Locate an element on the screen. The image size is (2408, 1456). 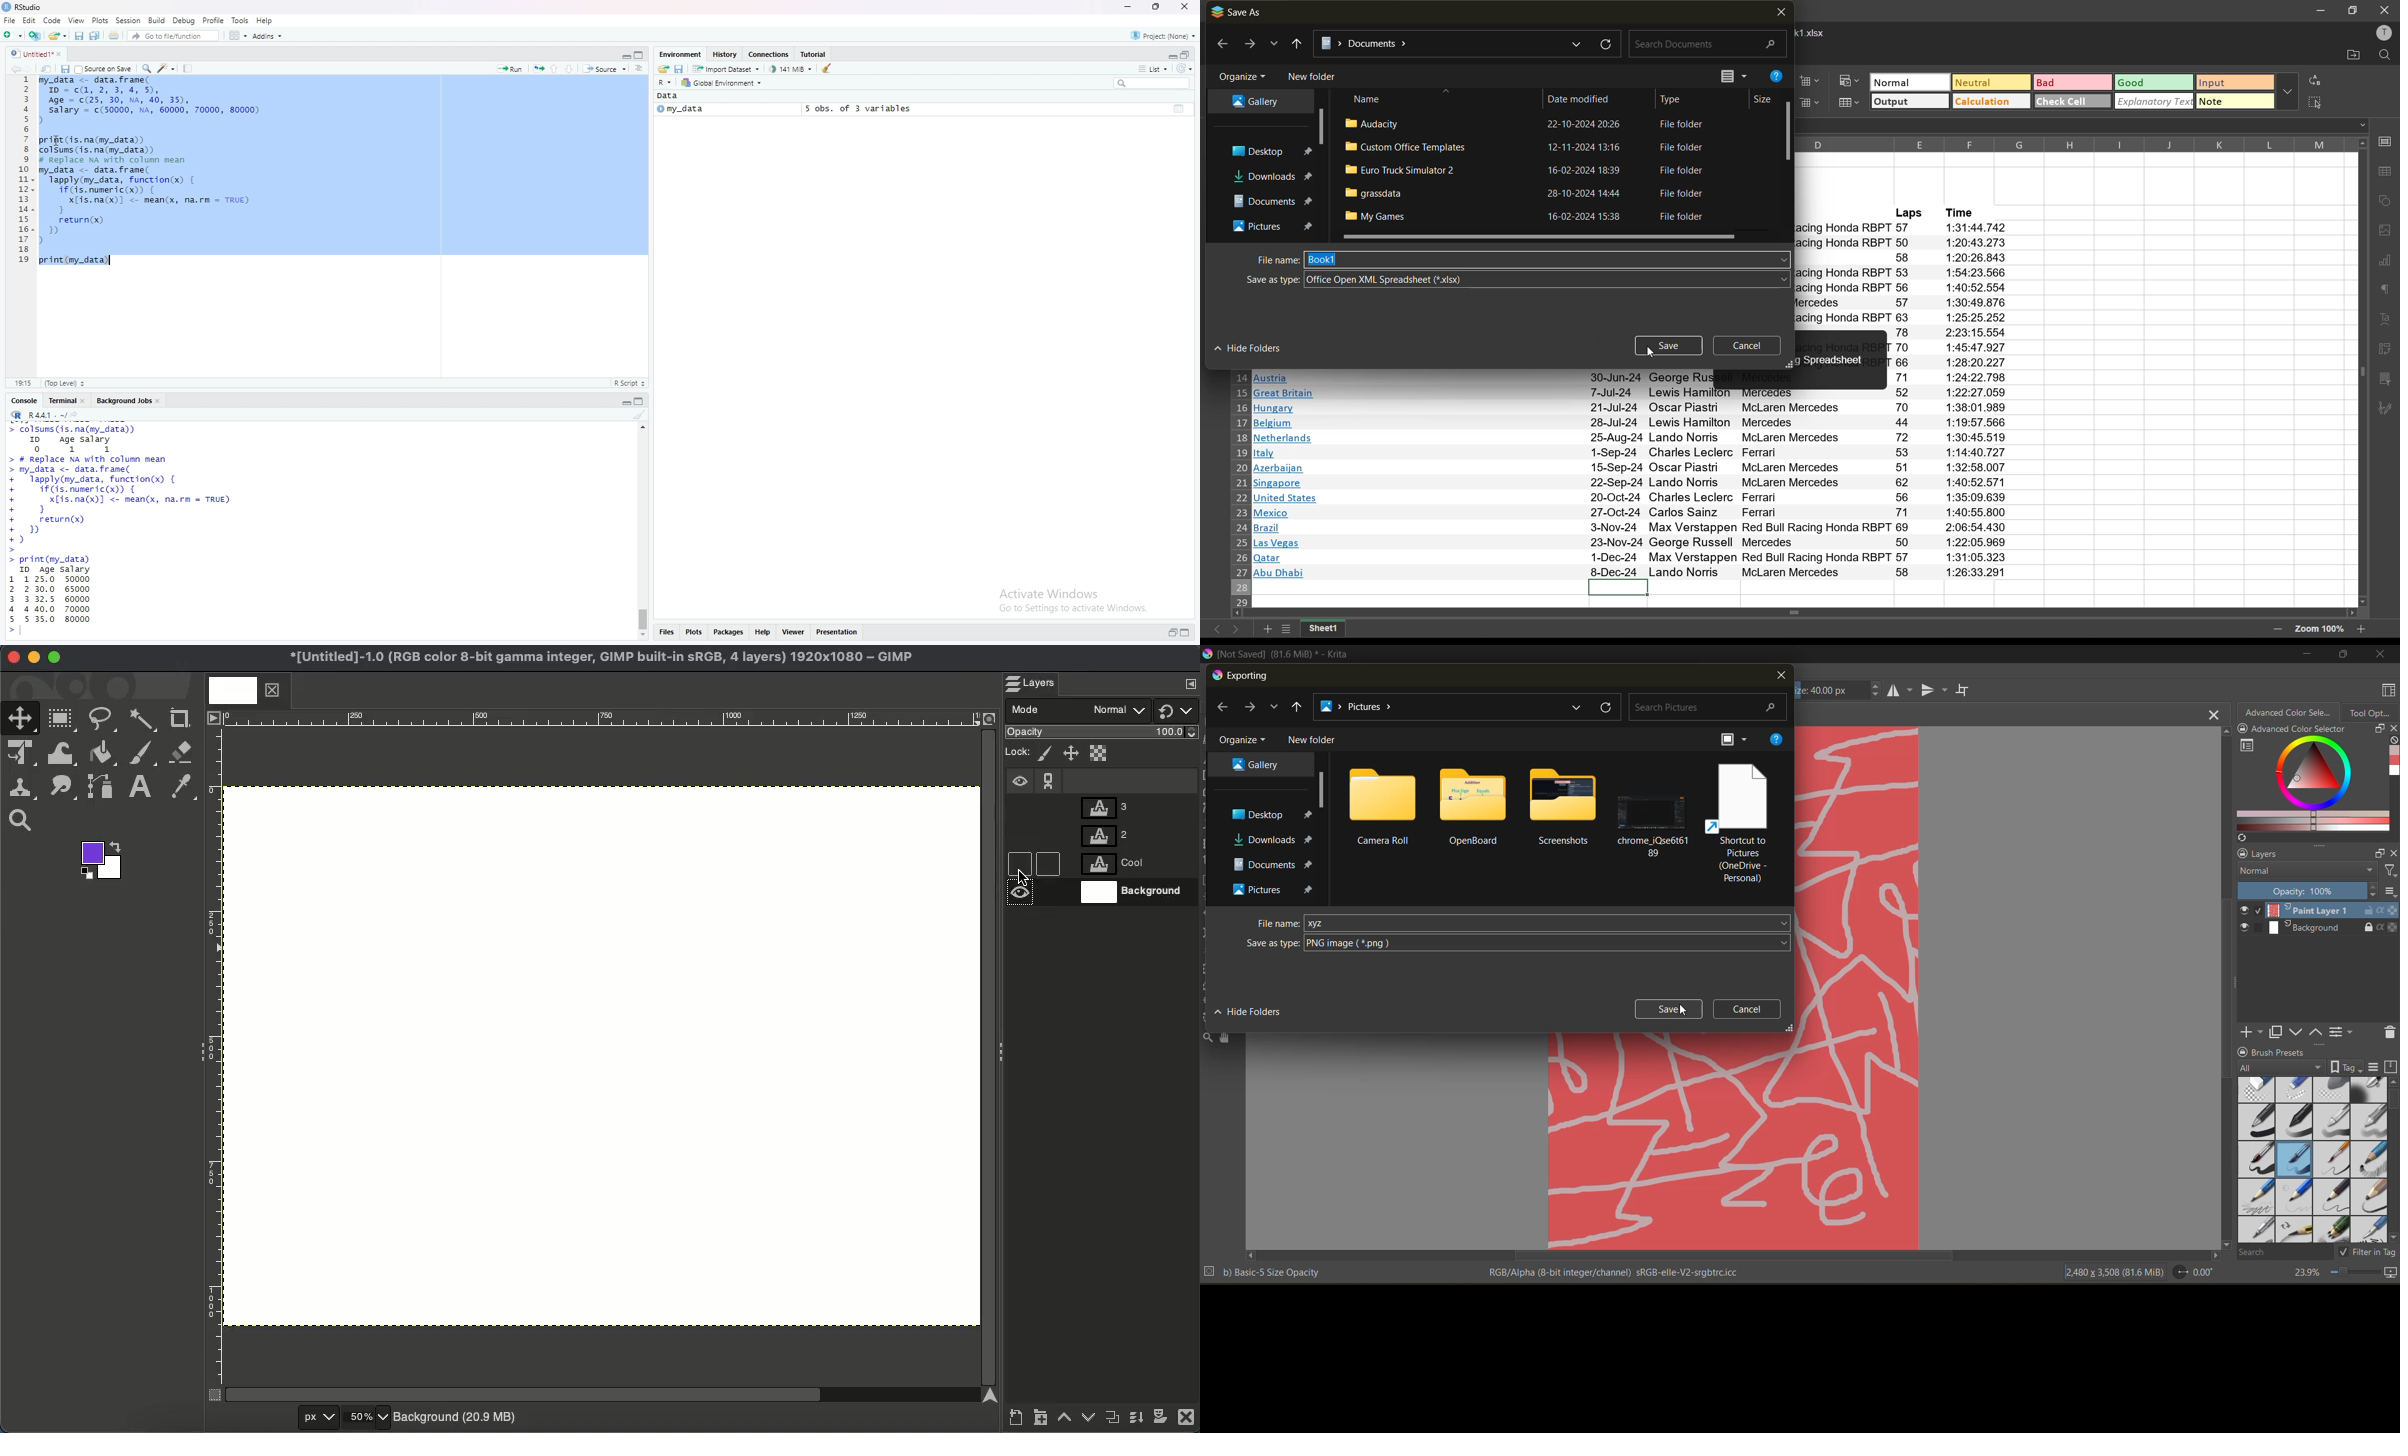
vertical scroll bar is located at coordinates (1323, 789).